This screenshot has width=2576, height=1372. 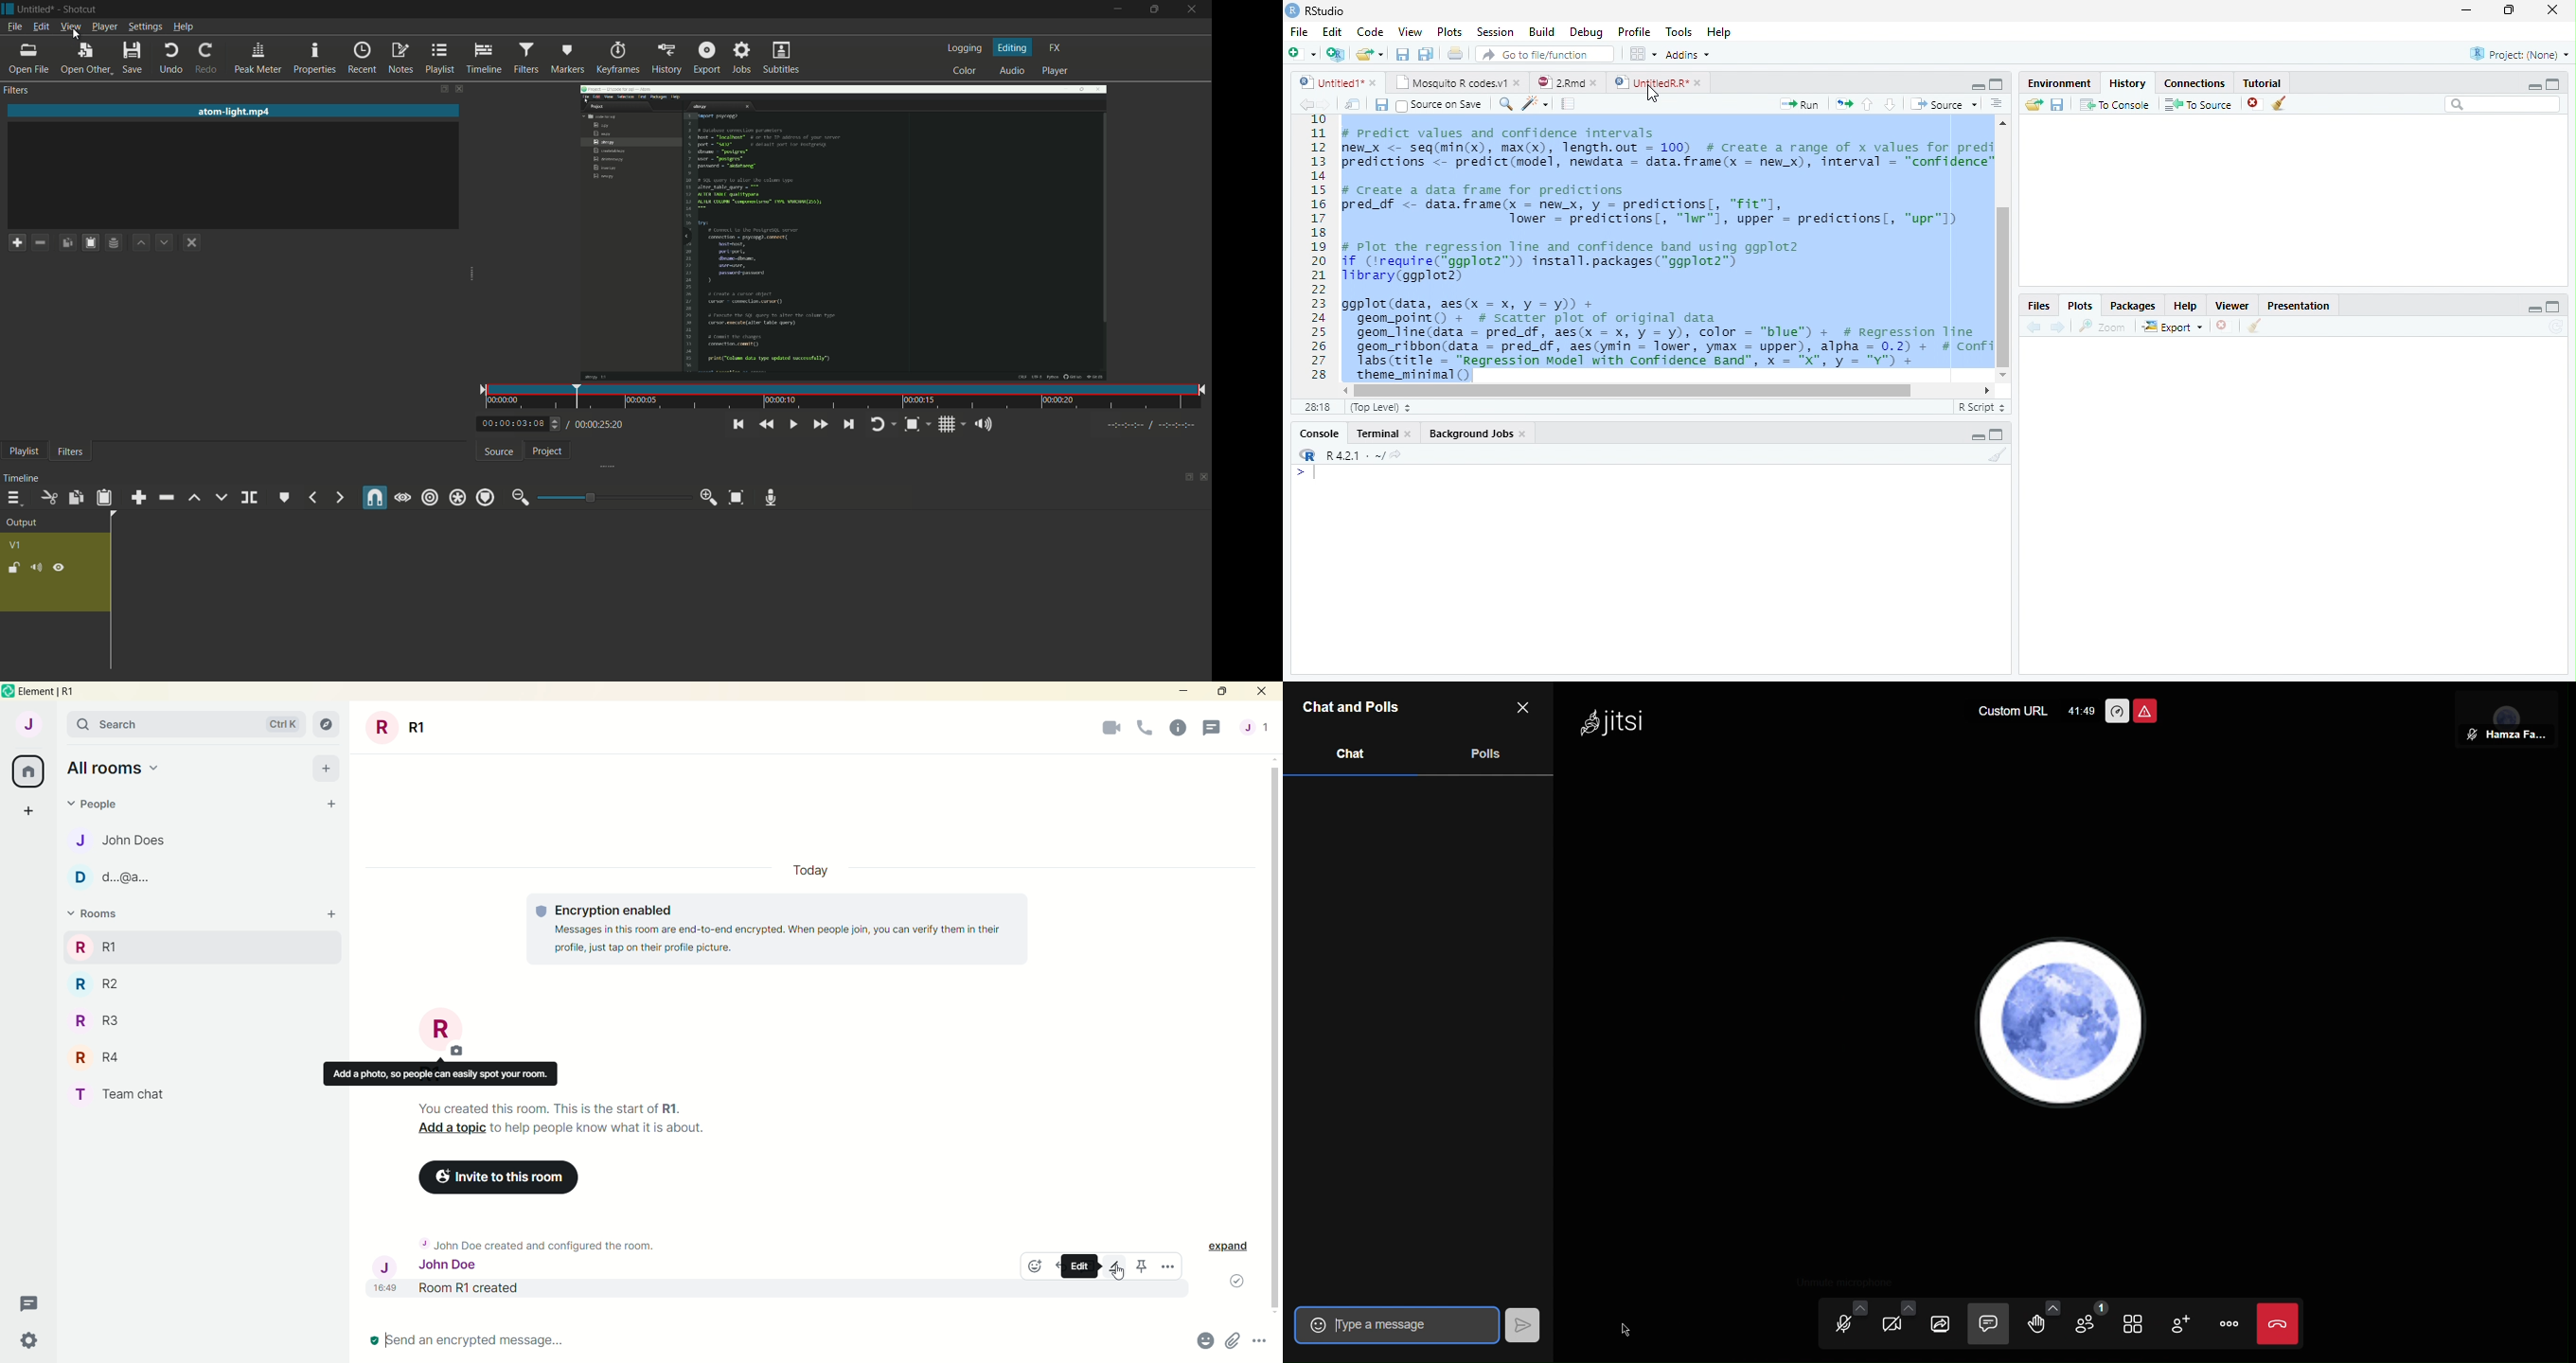 What do you see at coordinates (1616, 721) in the screenshot?
I see `Jitsi` at bounding box center [1616, 721].